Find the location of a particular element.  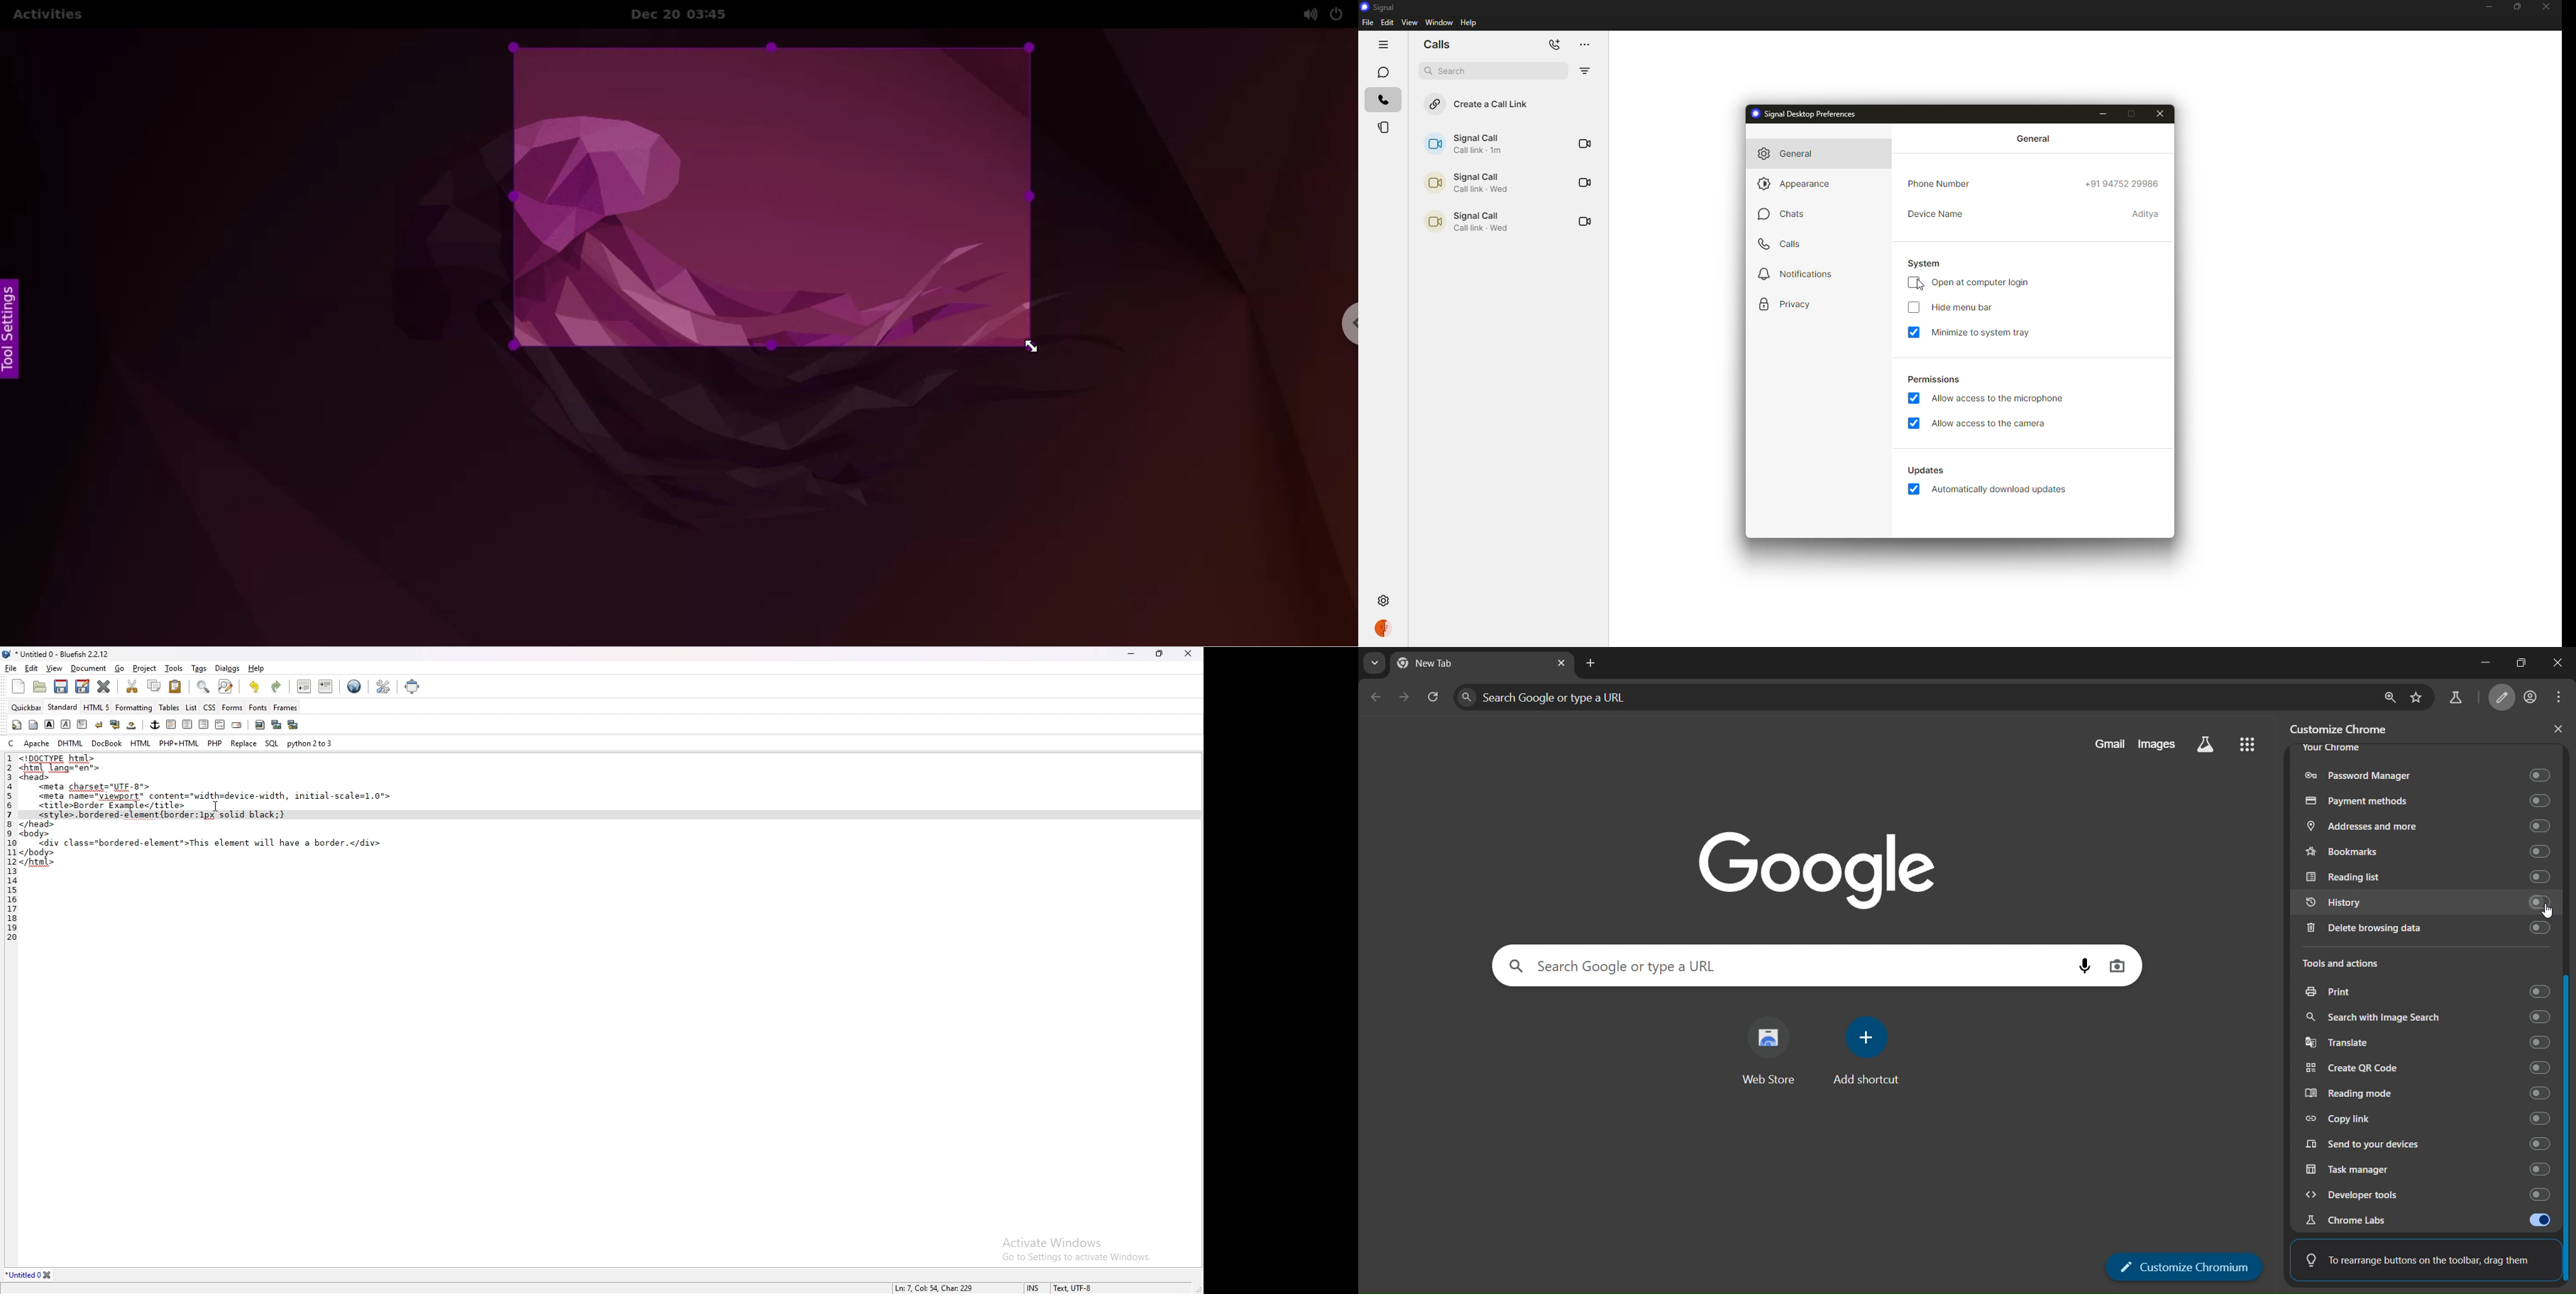

disabled is located at coordinates (1915, 282).